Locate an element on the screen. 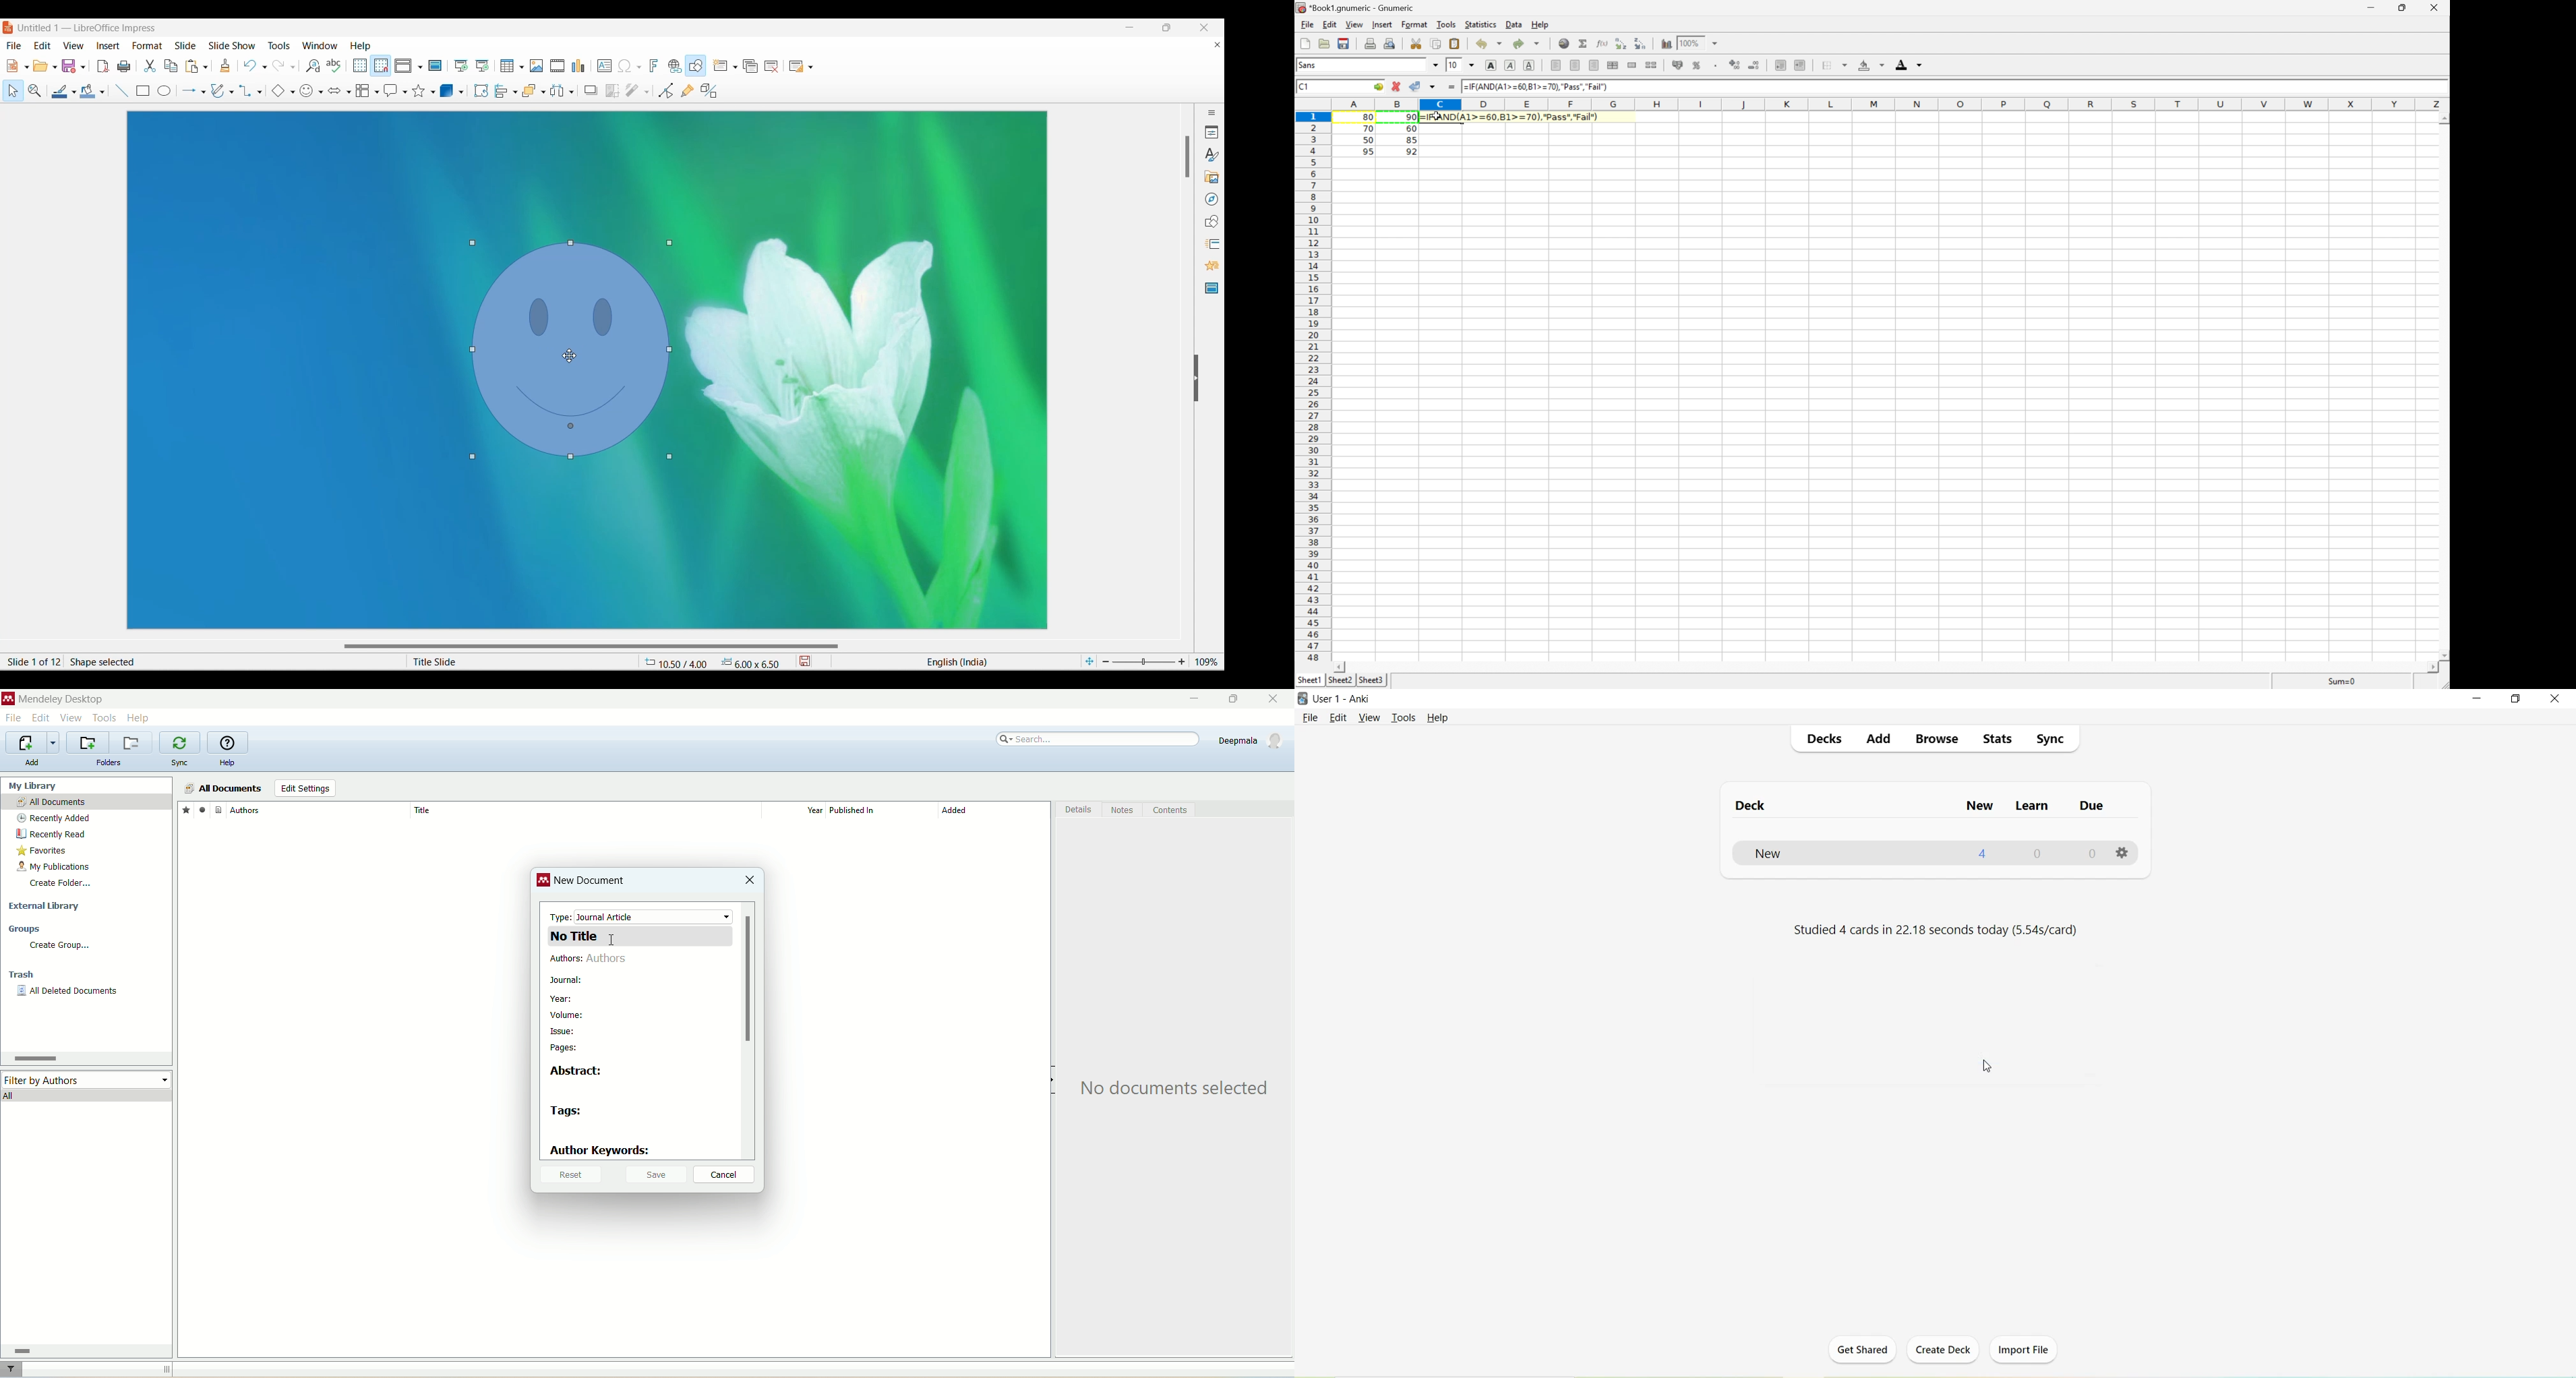  Zoom and pan is located at coordinates (35, 91).